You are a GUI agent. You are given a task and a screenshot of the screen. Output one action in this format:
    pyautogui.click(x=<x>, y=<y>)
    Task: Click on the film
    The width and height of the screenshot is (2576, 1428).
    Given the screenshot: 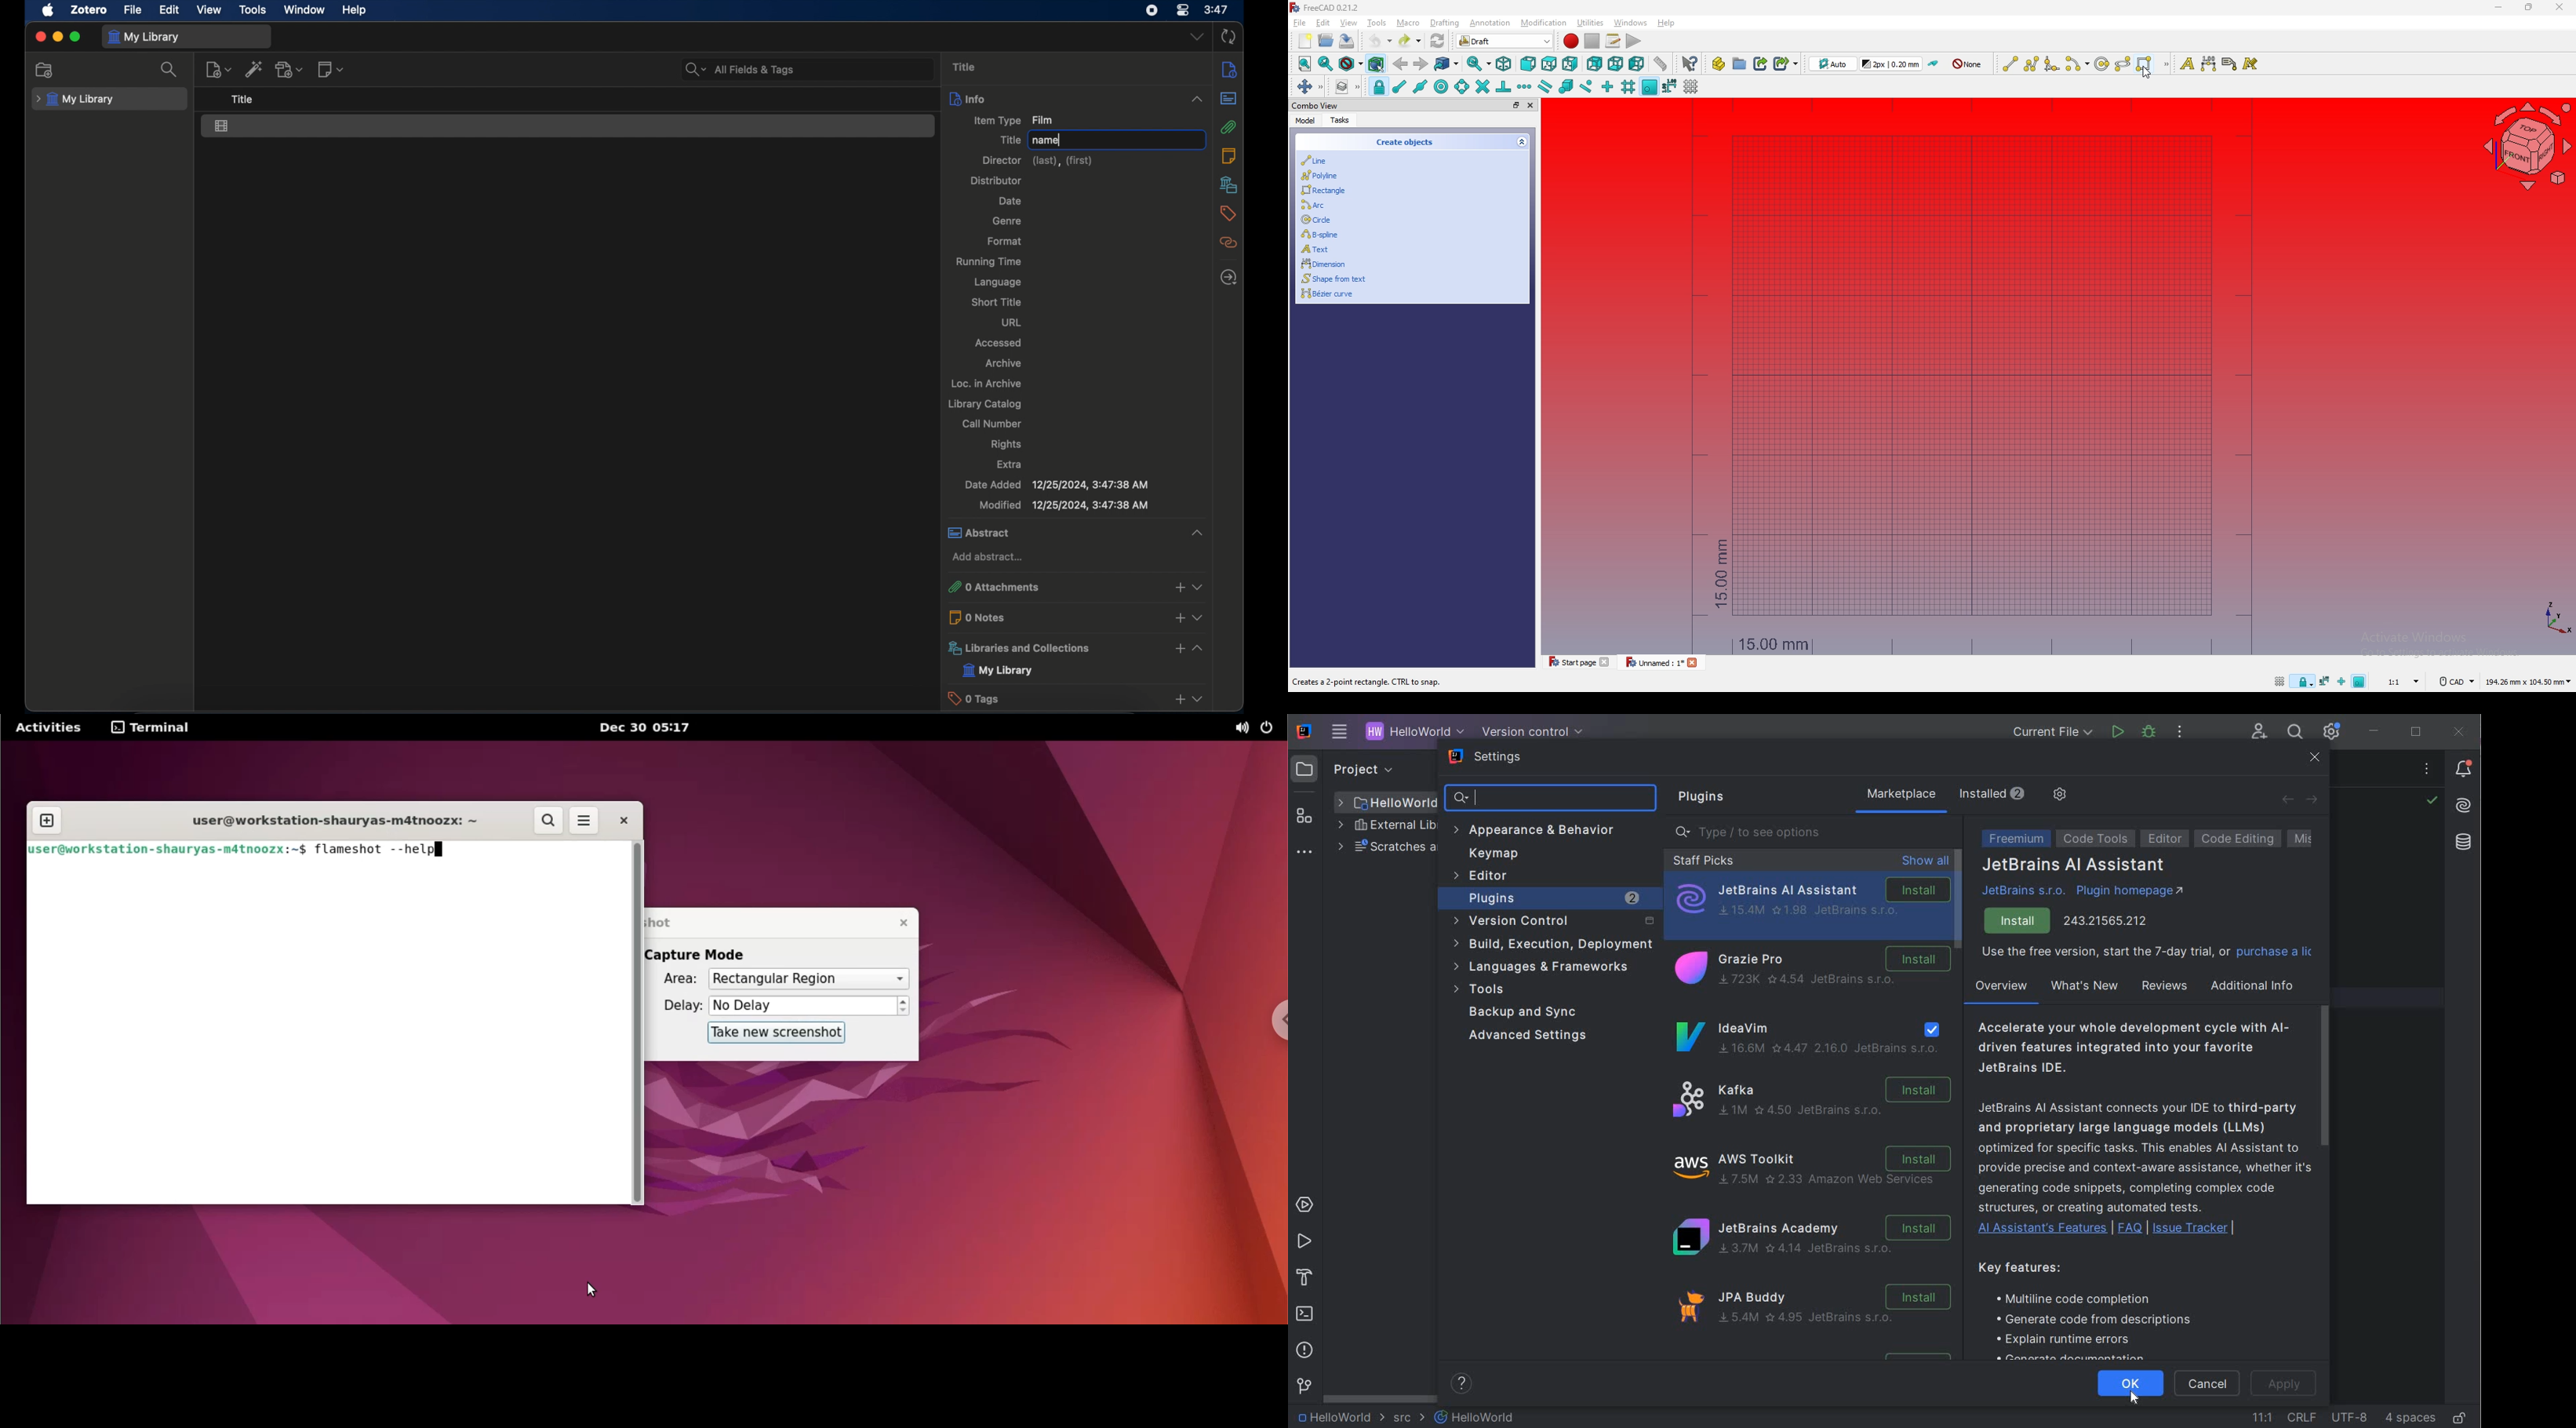 What is the action you would take?
    pyautogui.click(x=222, y=126)
    